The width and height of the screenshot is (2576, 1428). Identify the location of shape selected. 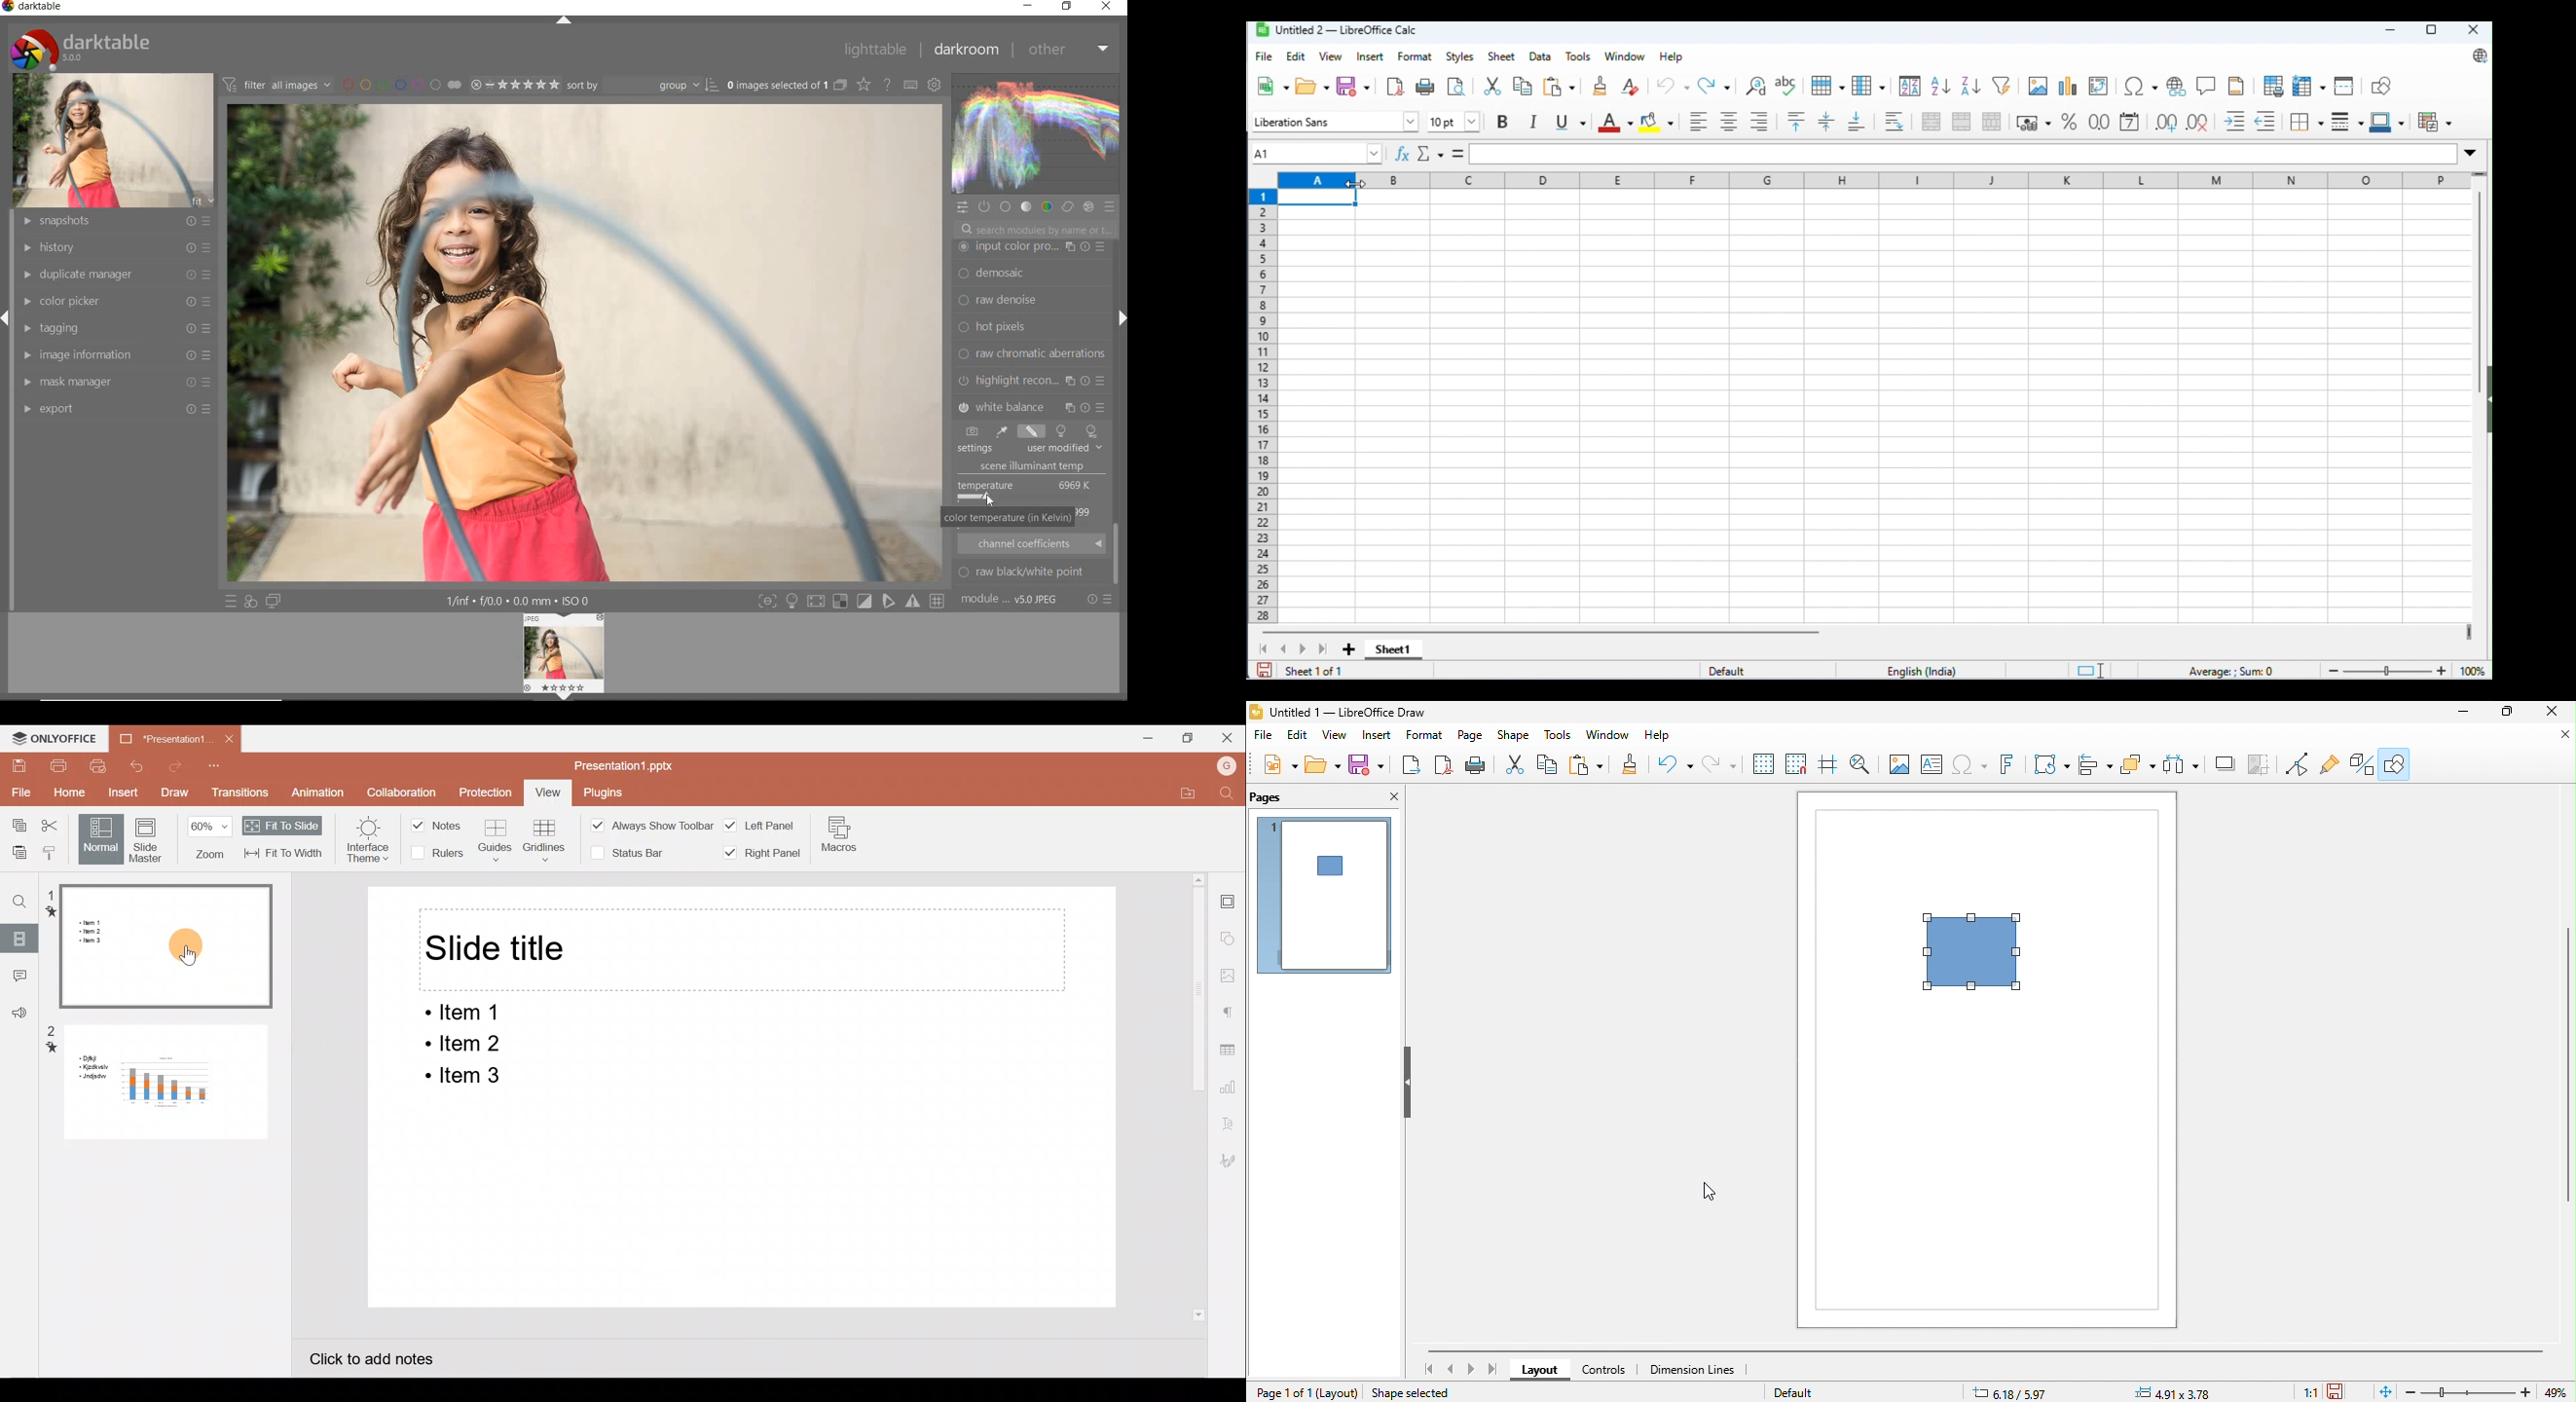
(1417, 1391).